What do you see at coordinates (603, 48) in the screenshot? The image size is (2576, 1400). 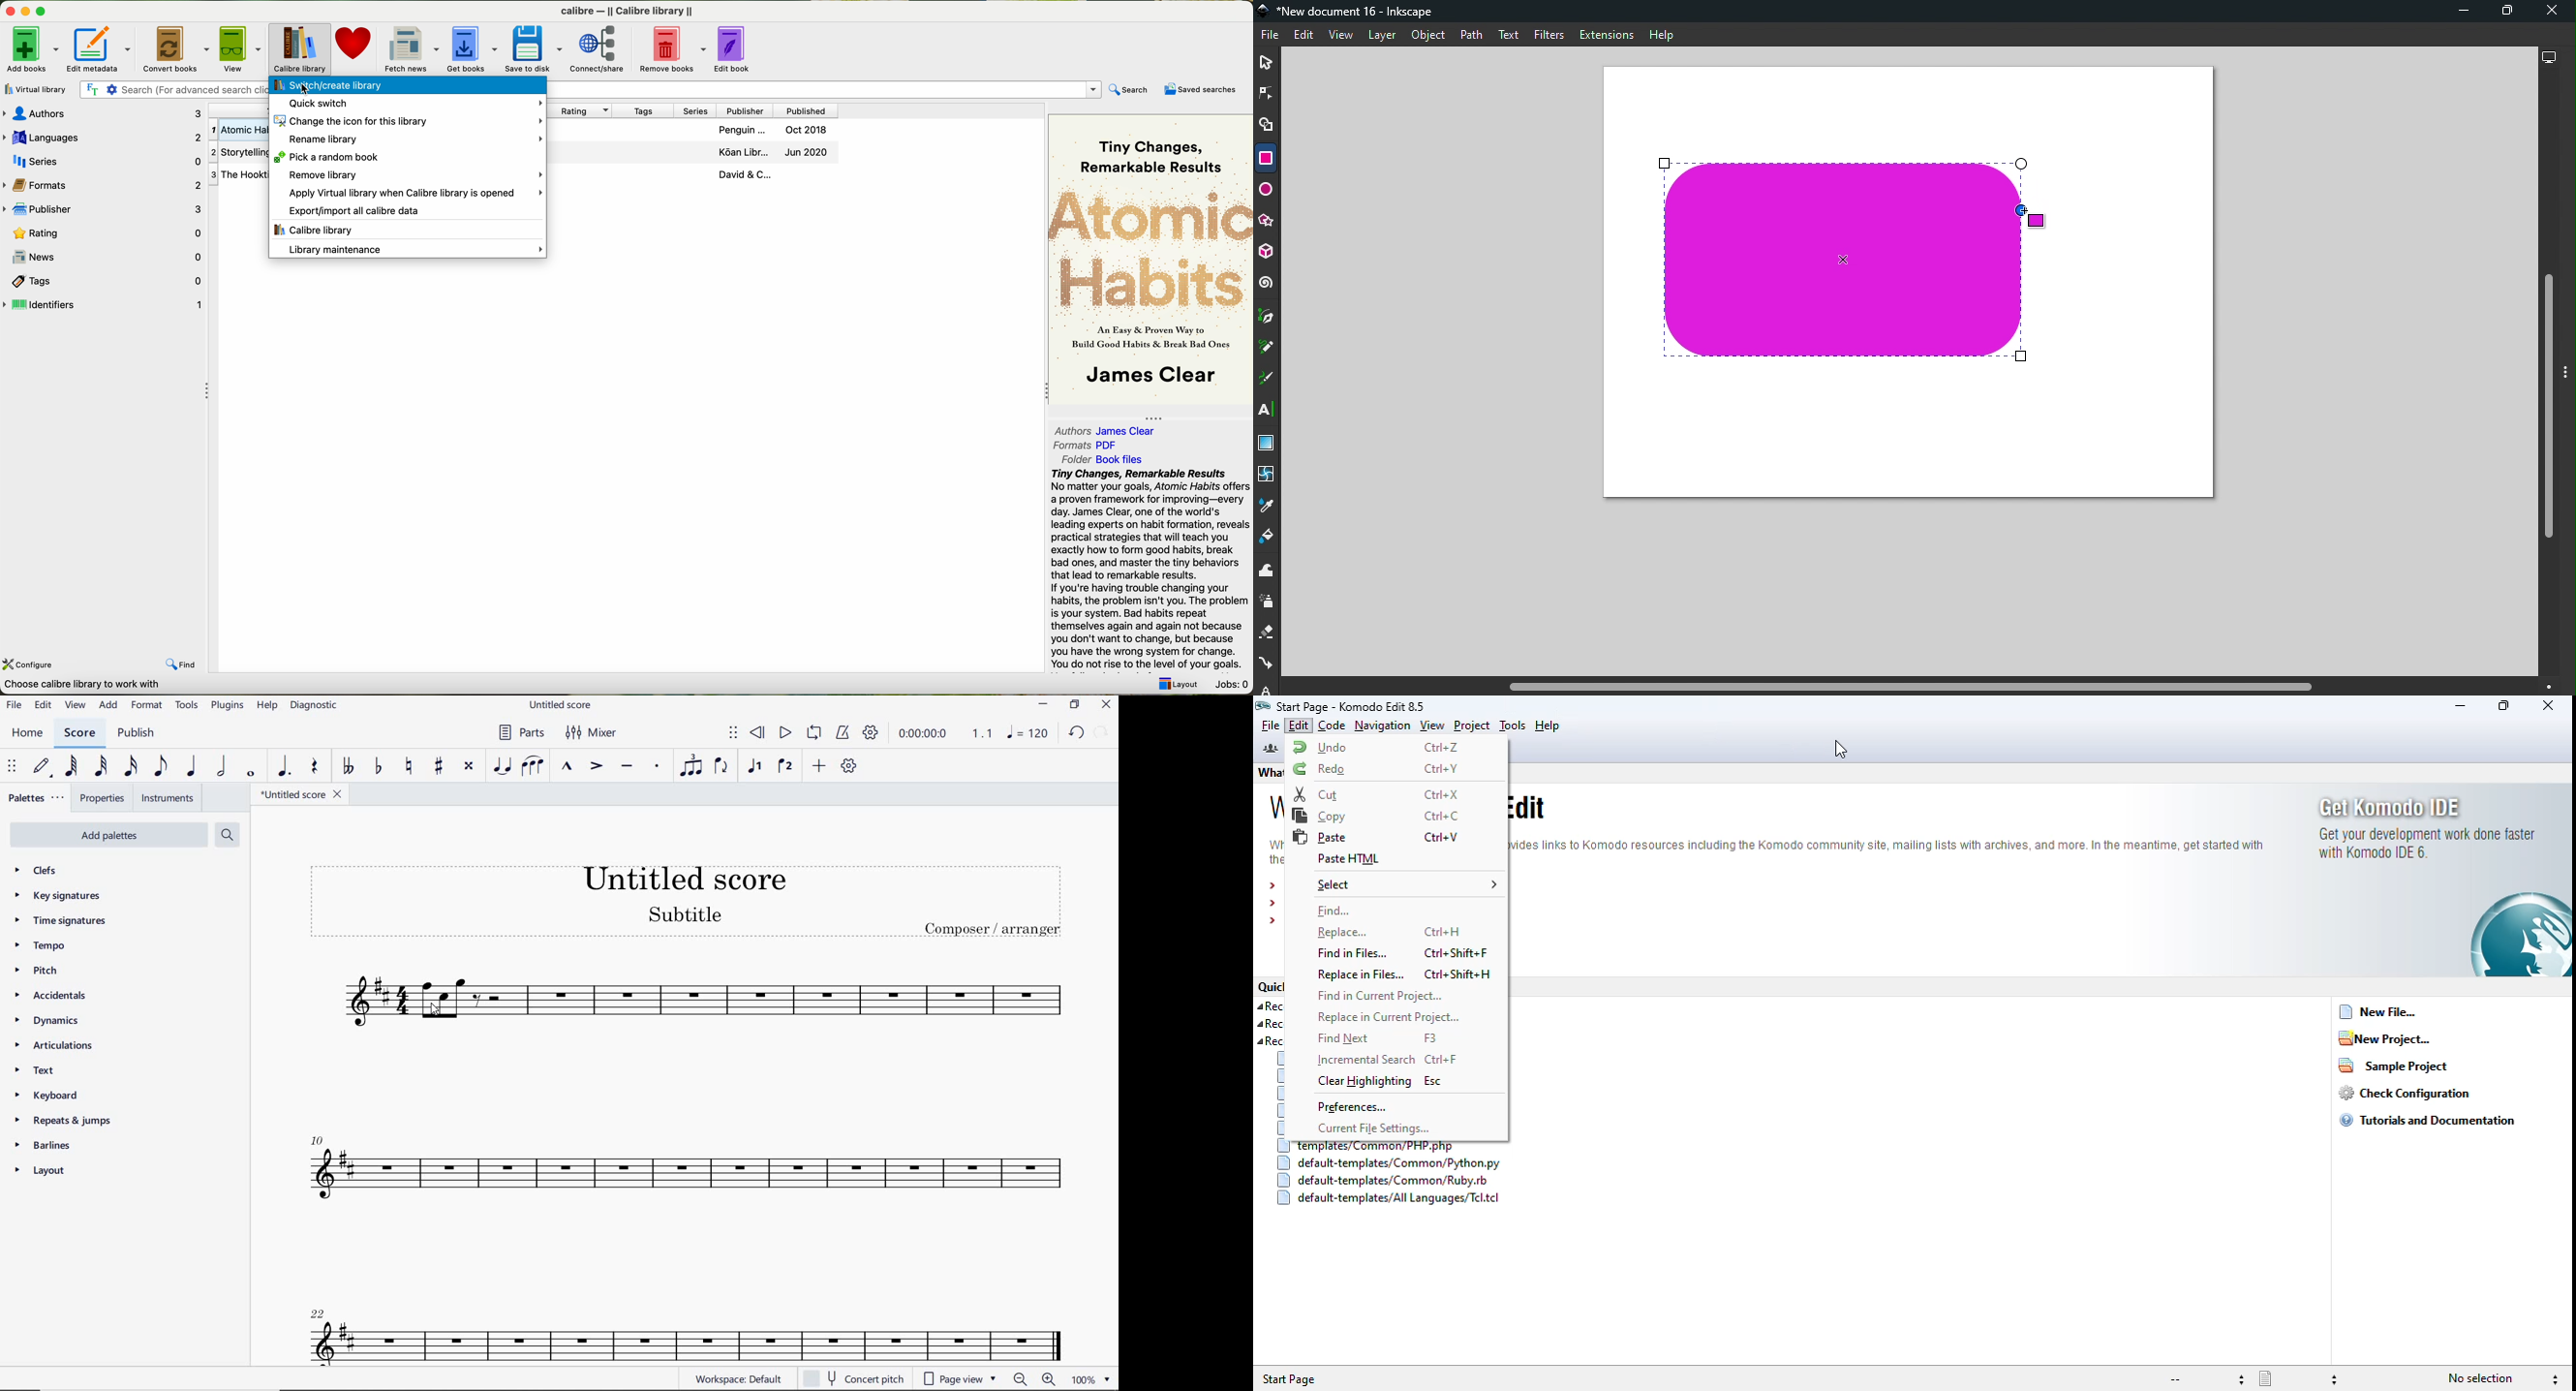 I see `connect/share` at bounding box center [603, 48].